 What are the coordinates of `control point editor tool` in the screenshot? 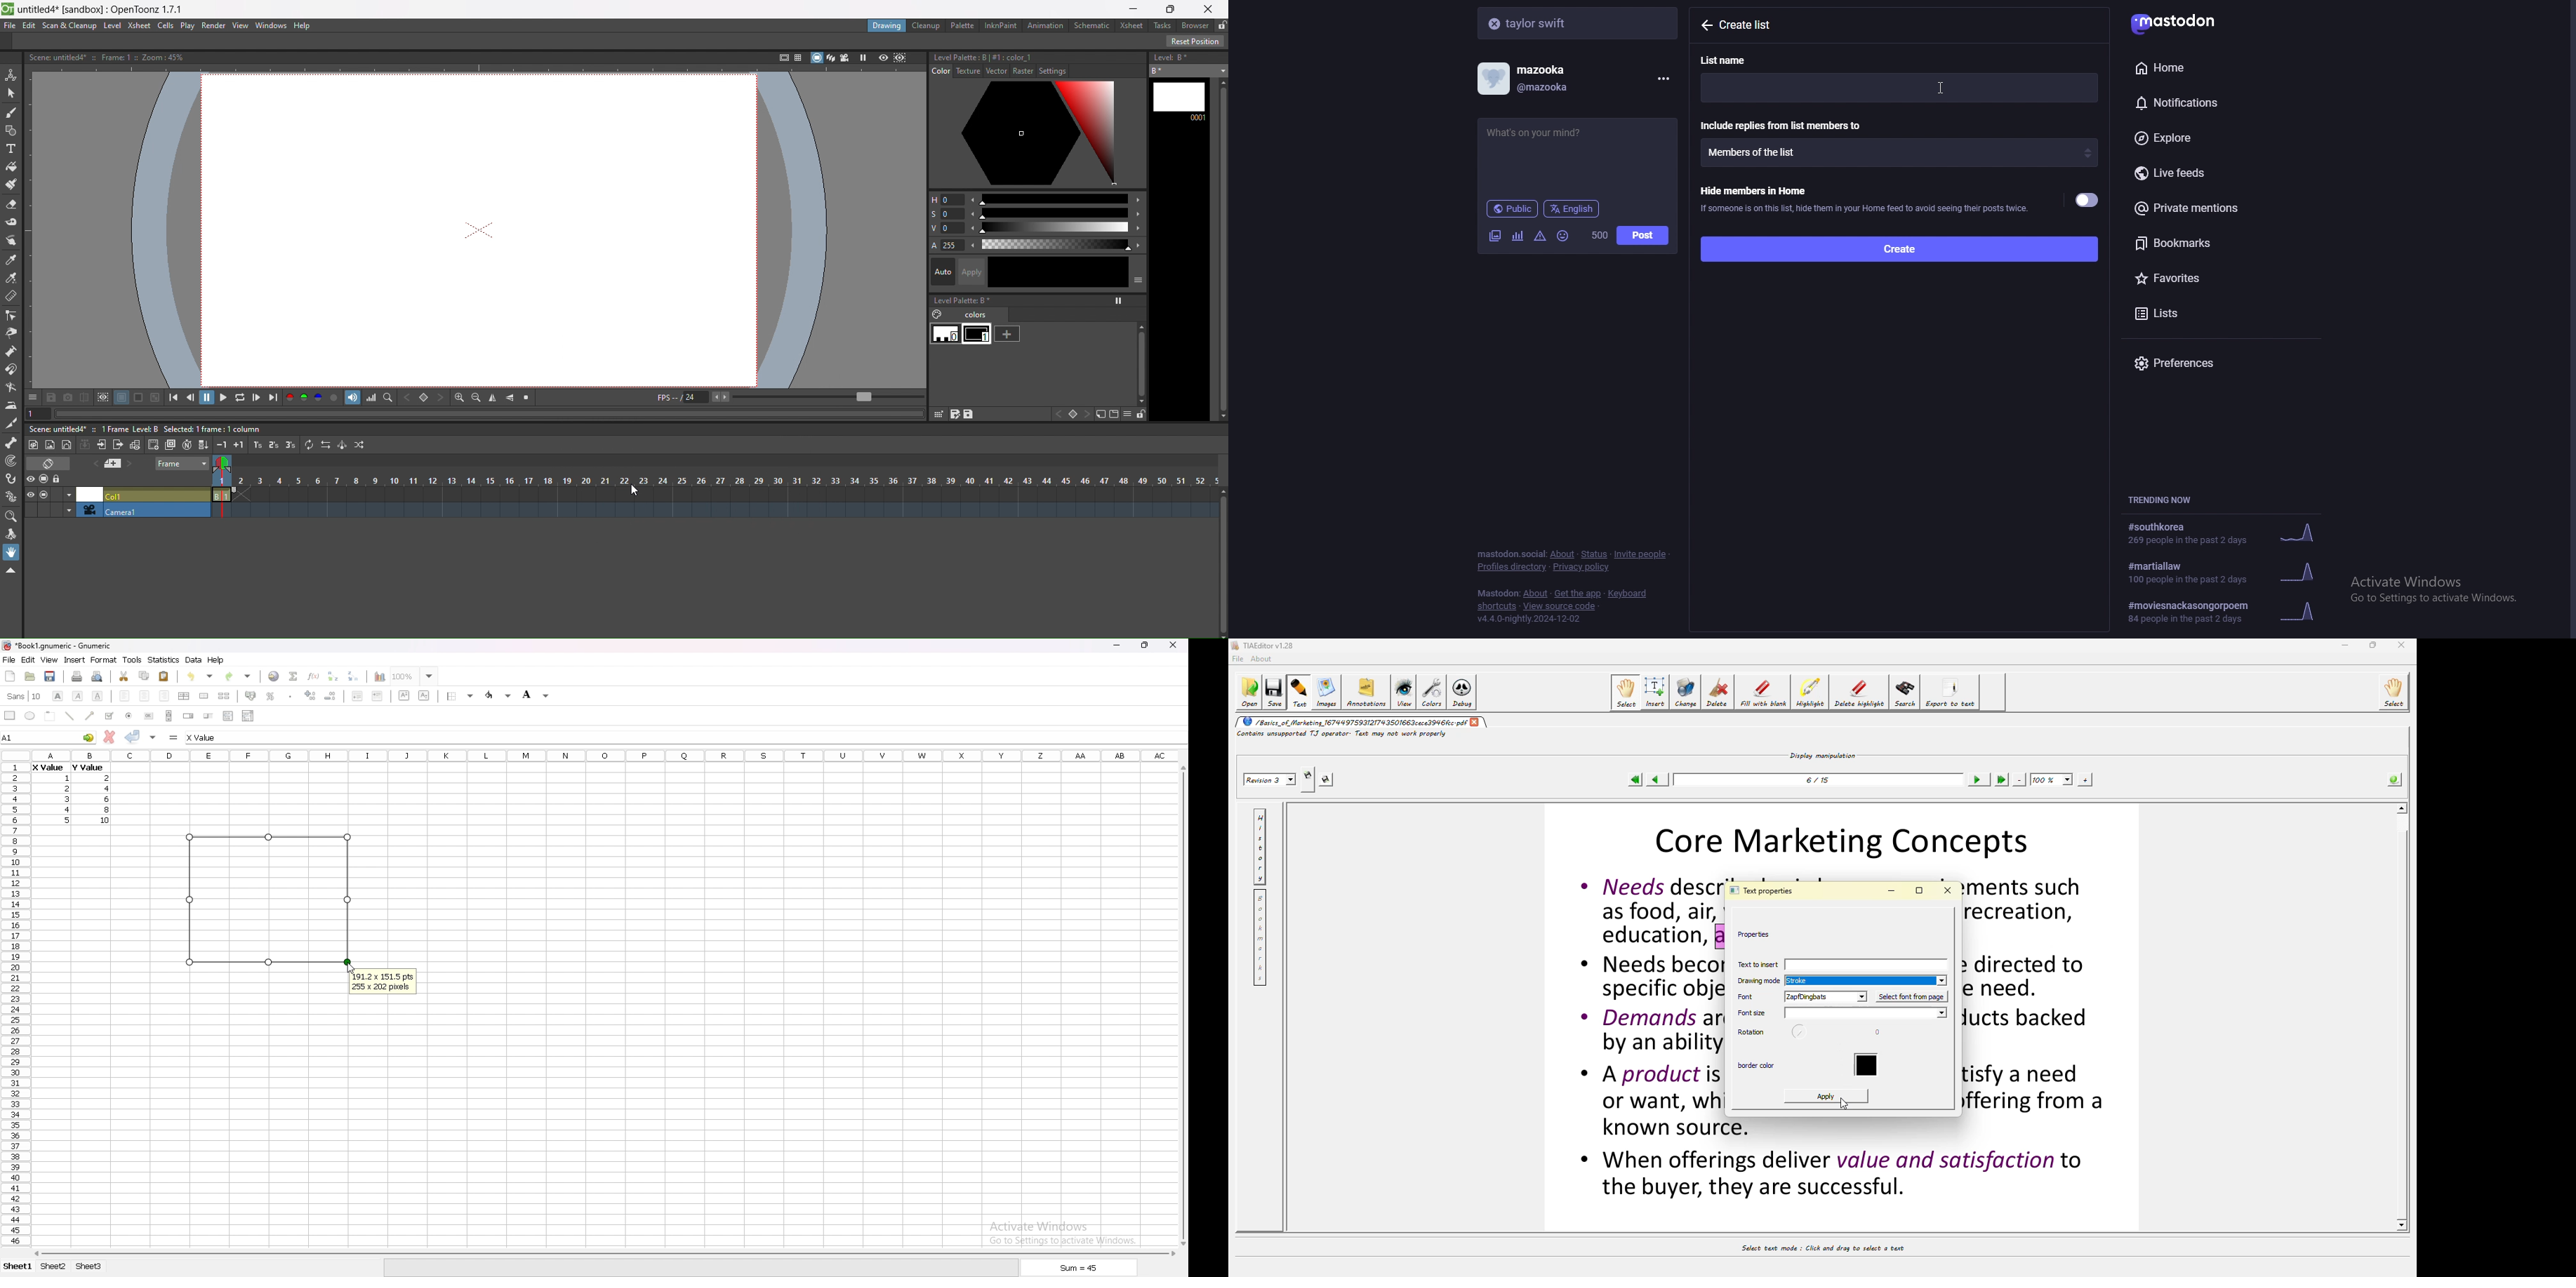 It's located at (10, 315).